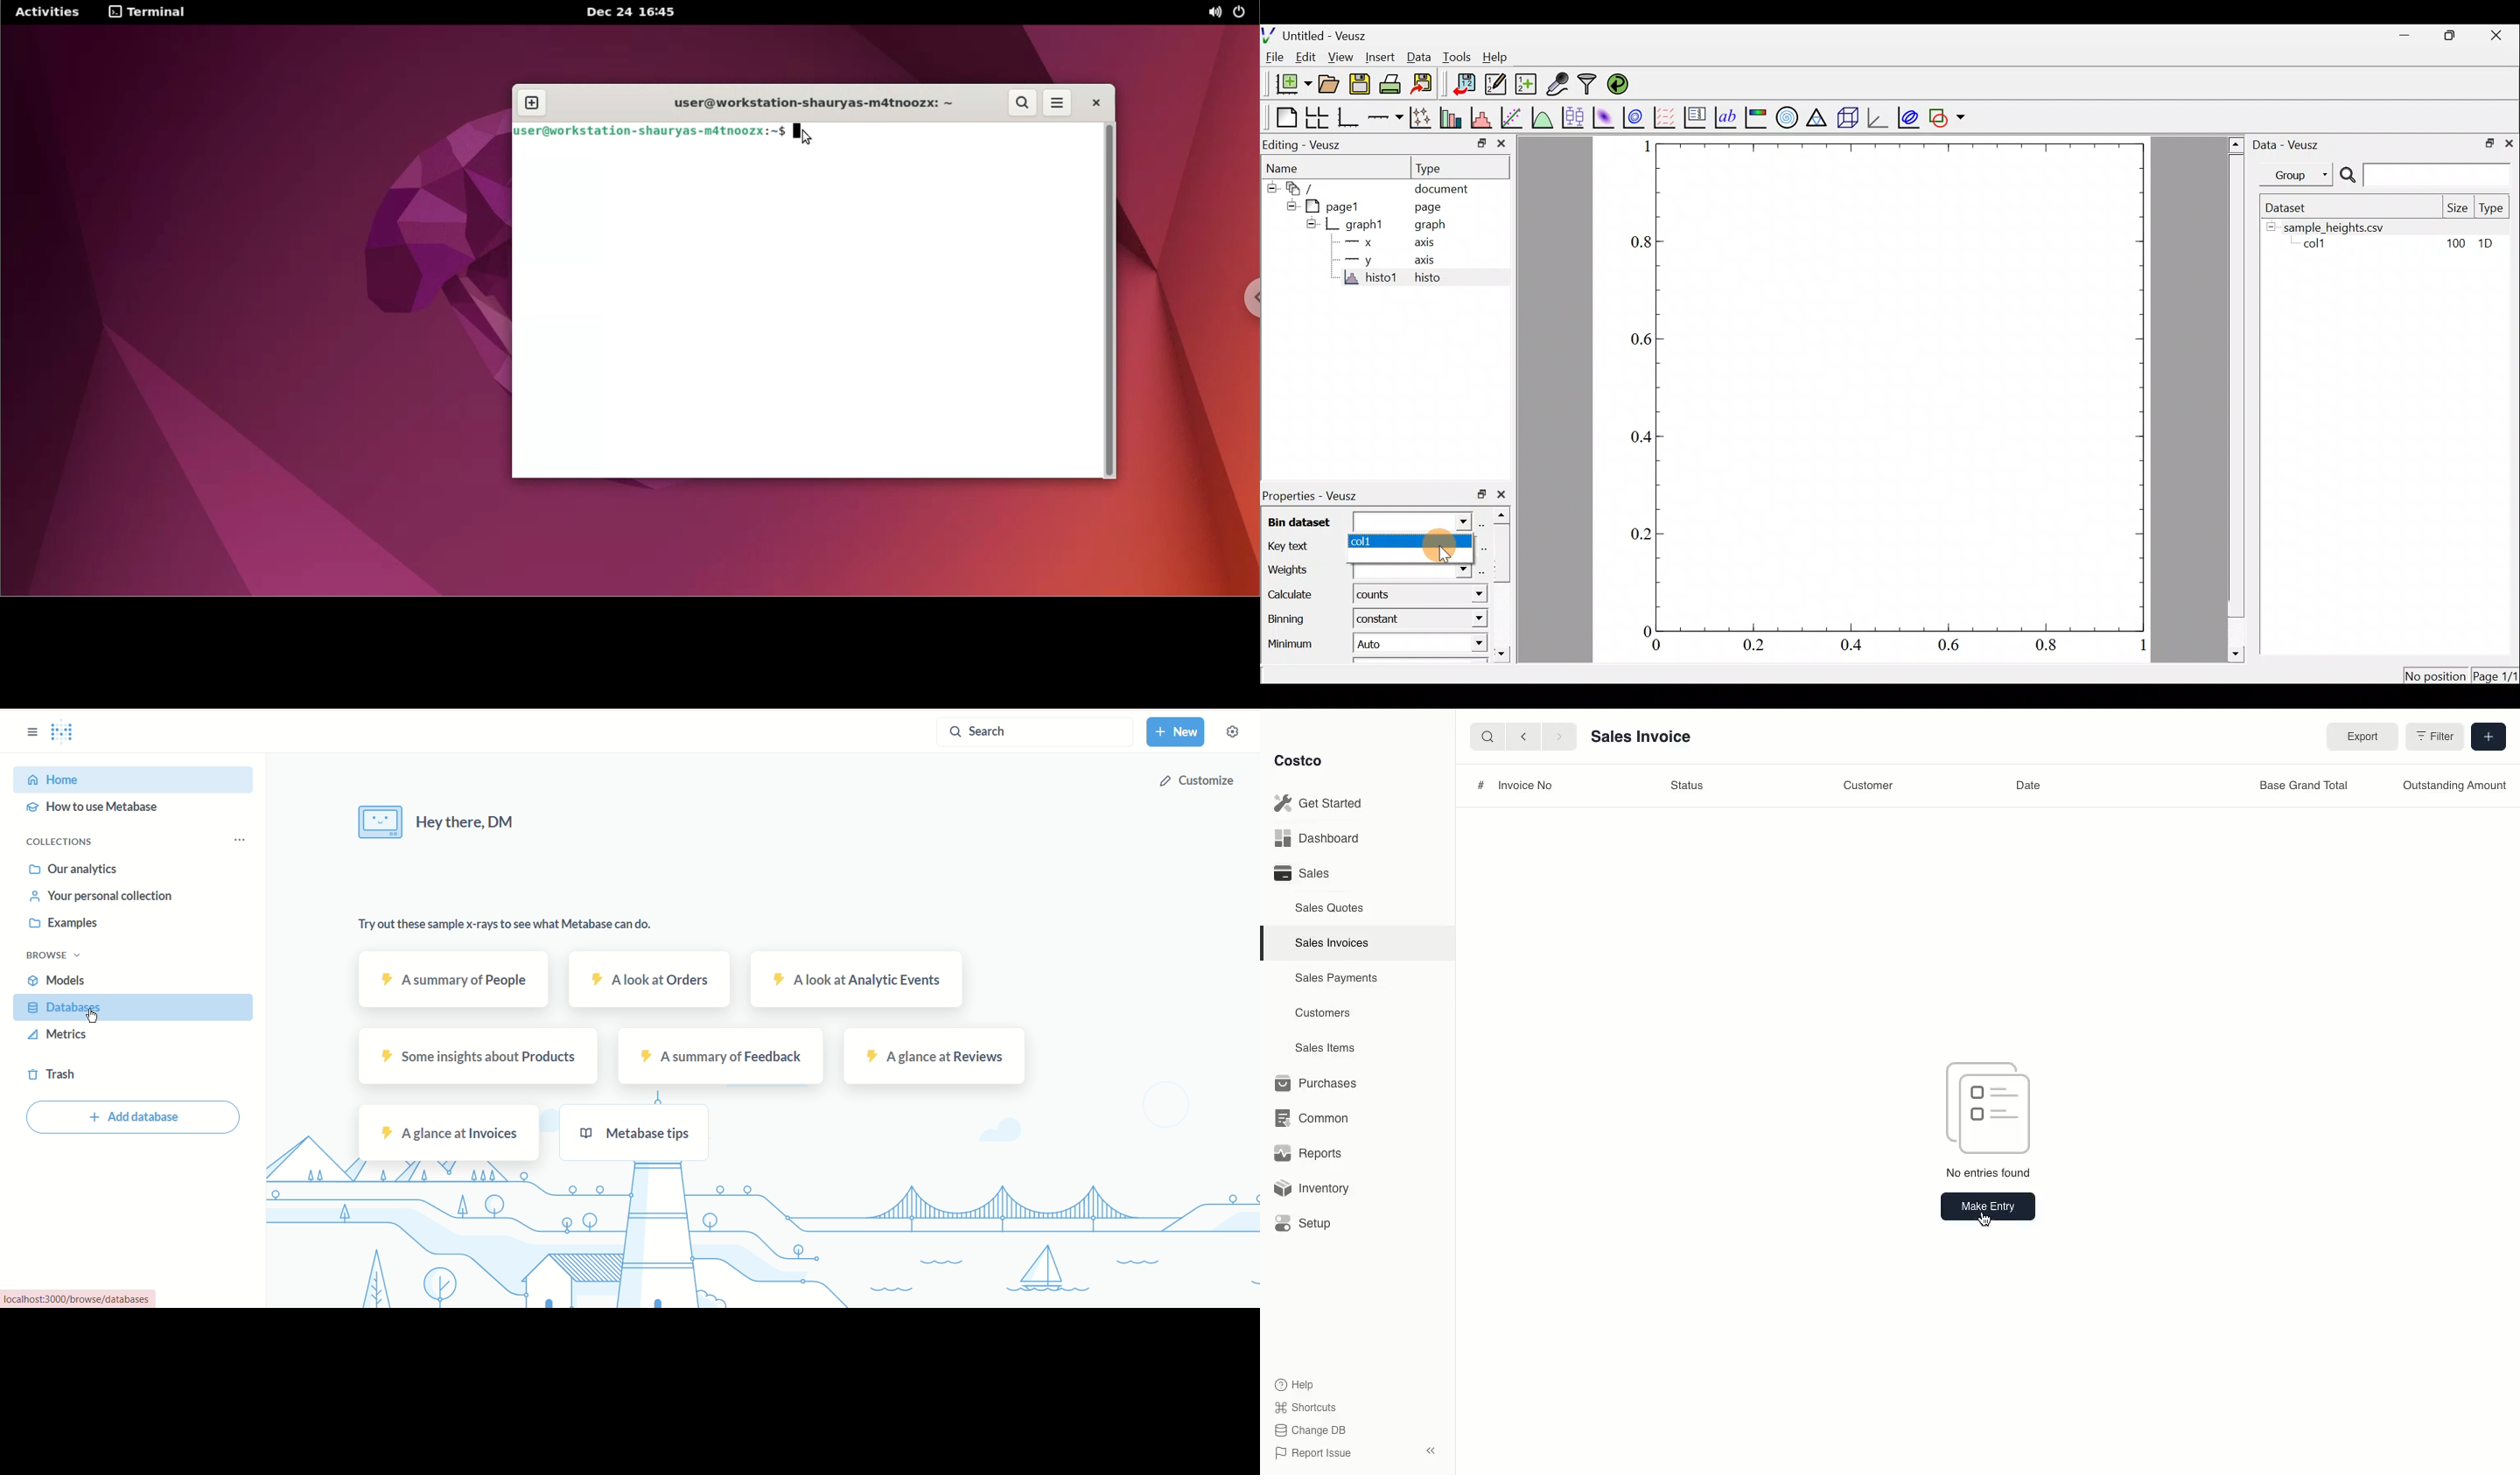  I want to click on add database, so click(133, 1117).